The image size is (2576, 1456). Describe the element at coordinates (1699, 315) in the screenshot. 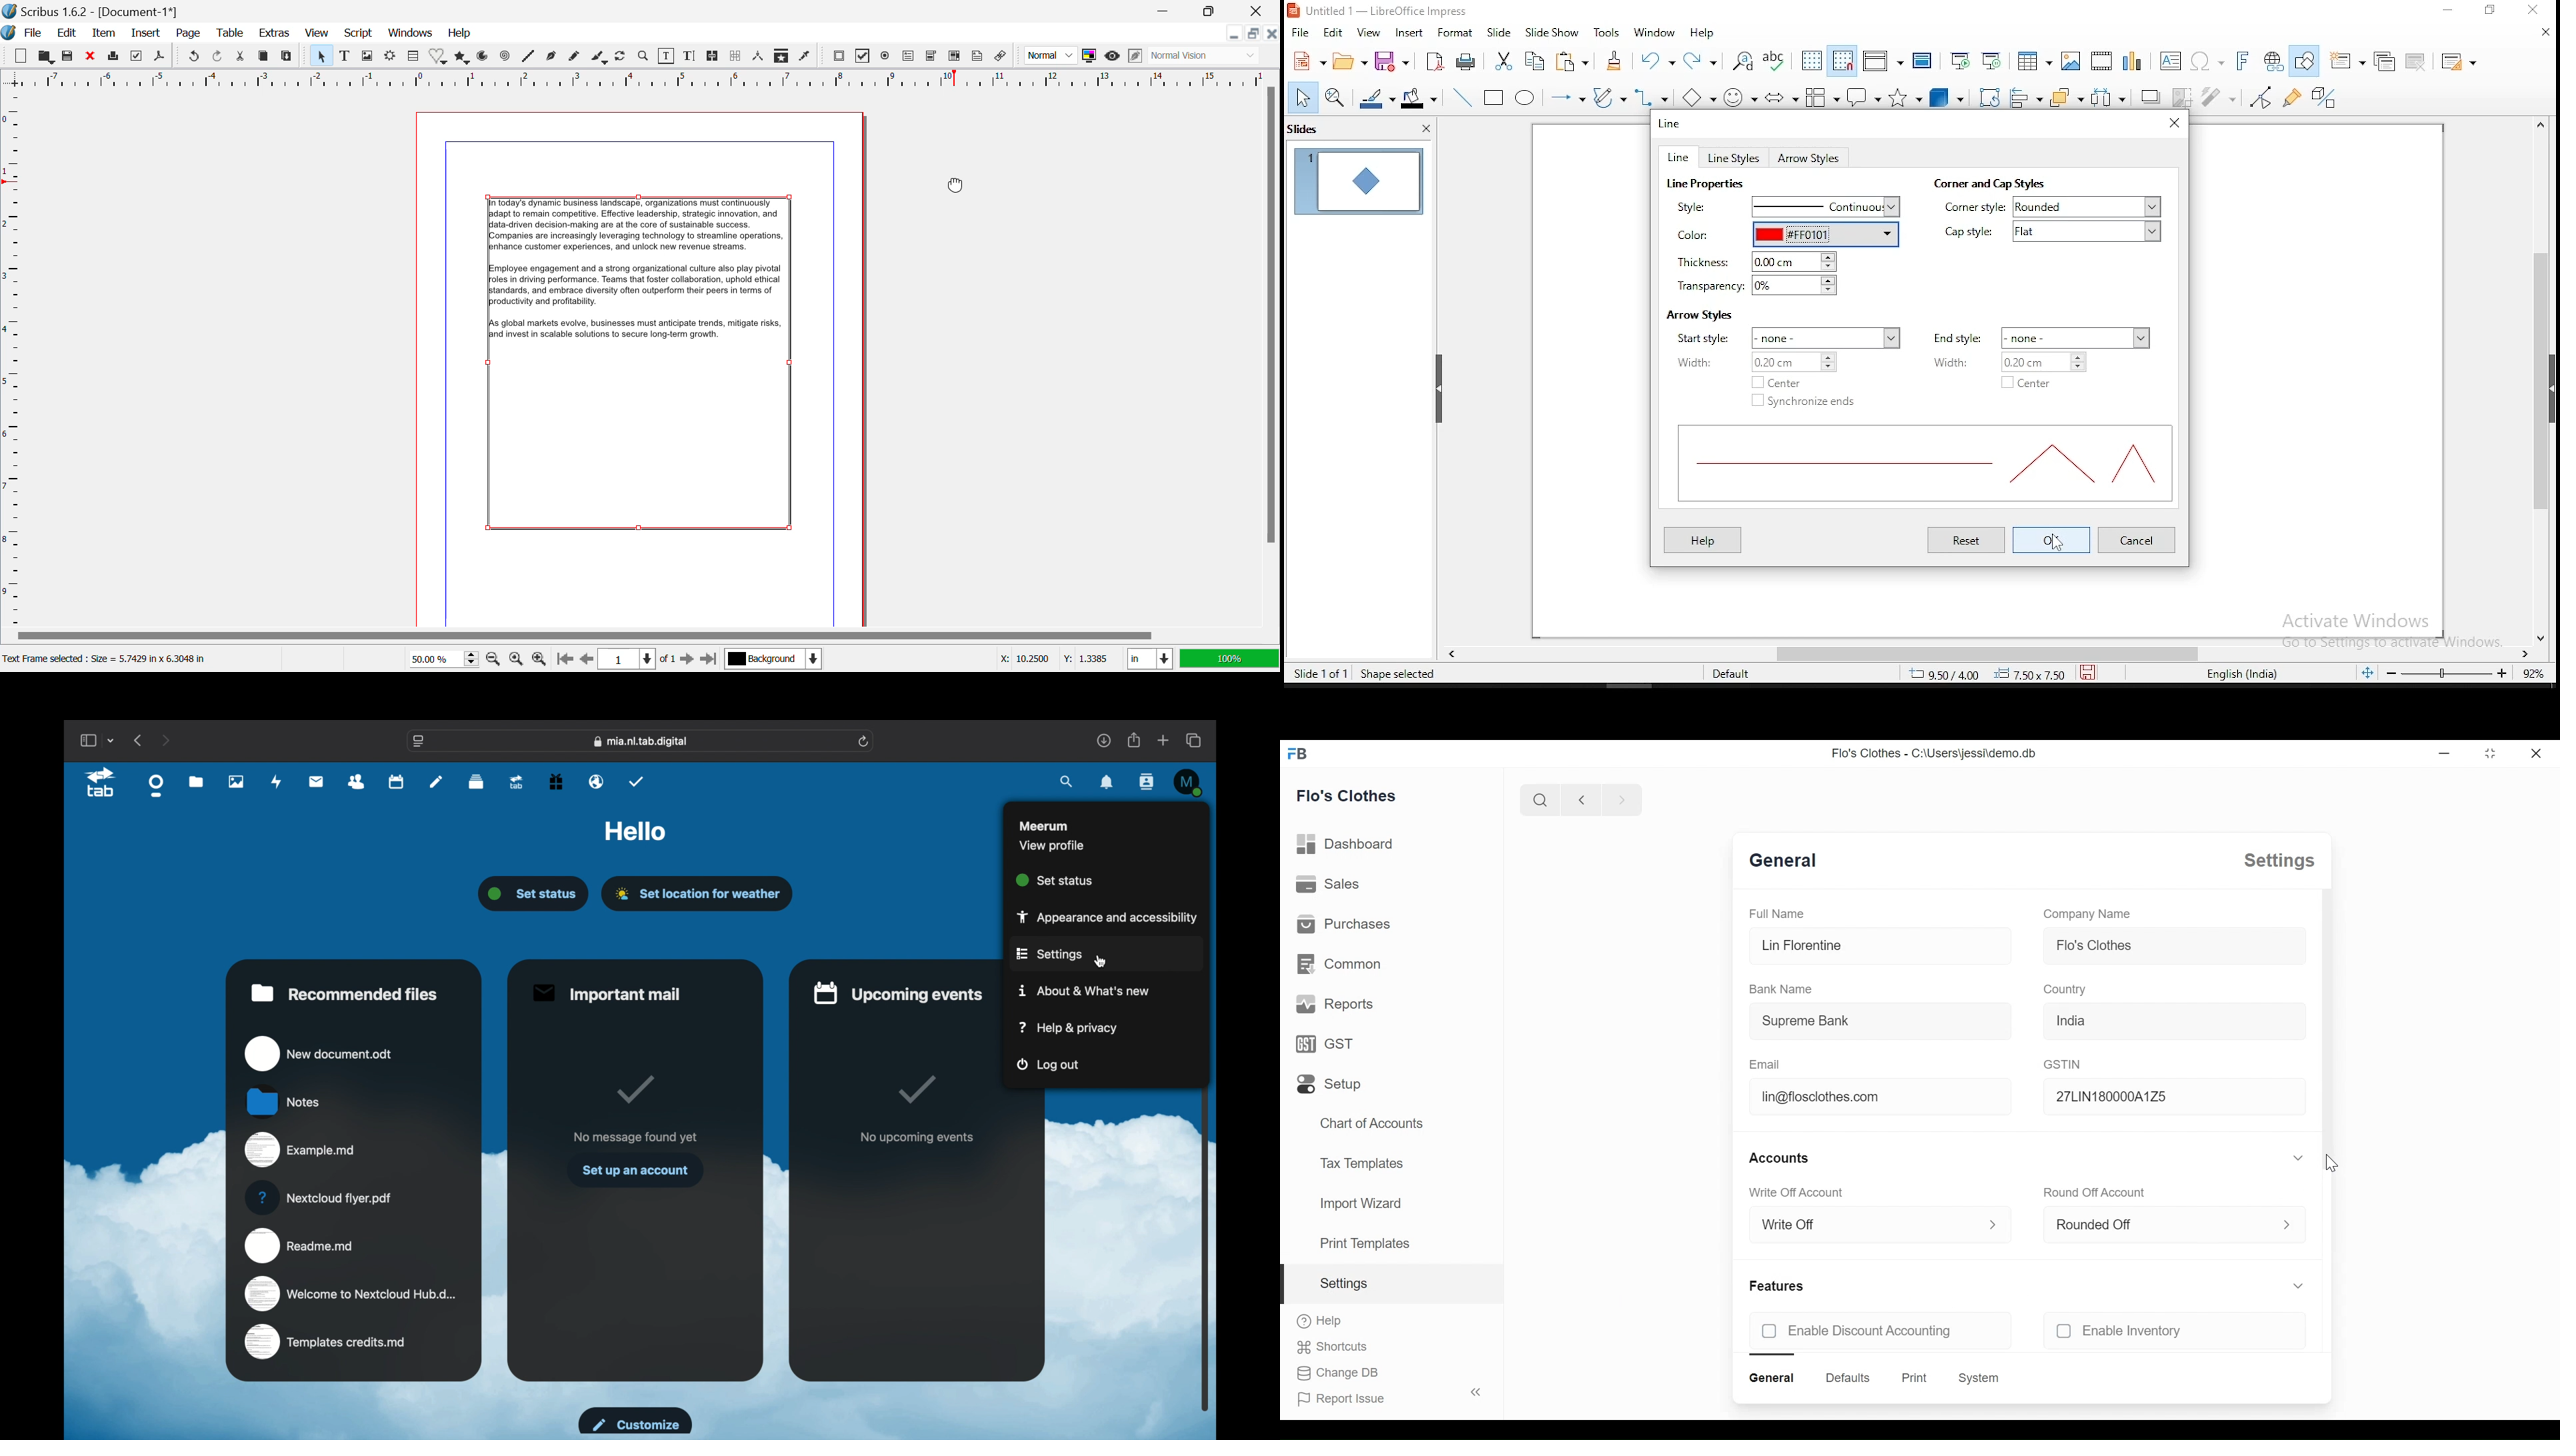

I see `arrow styles` at that location.